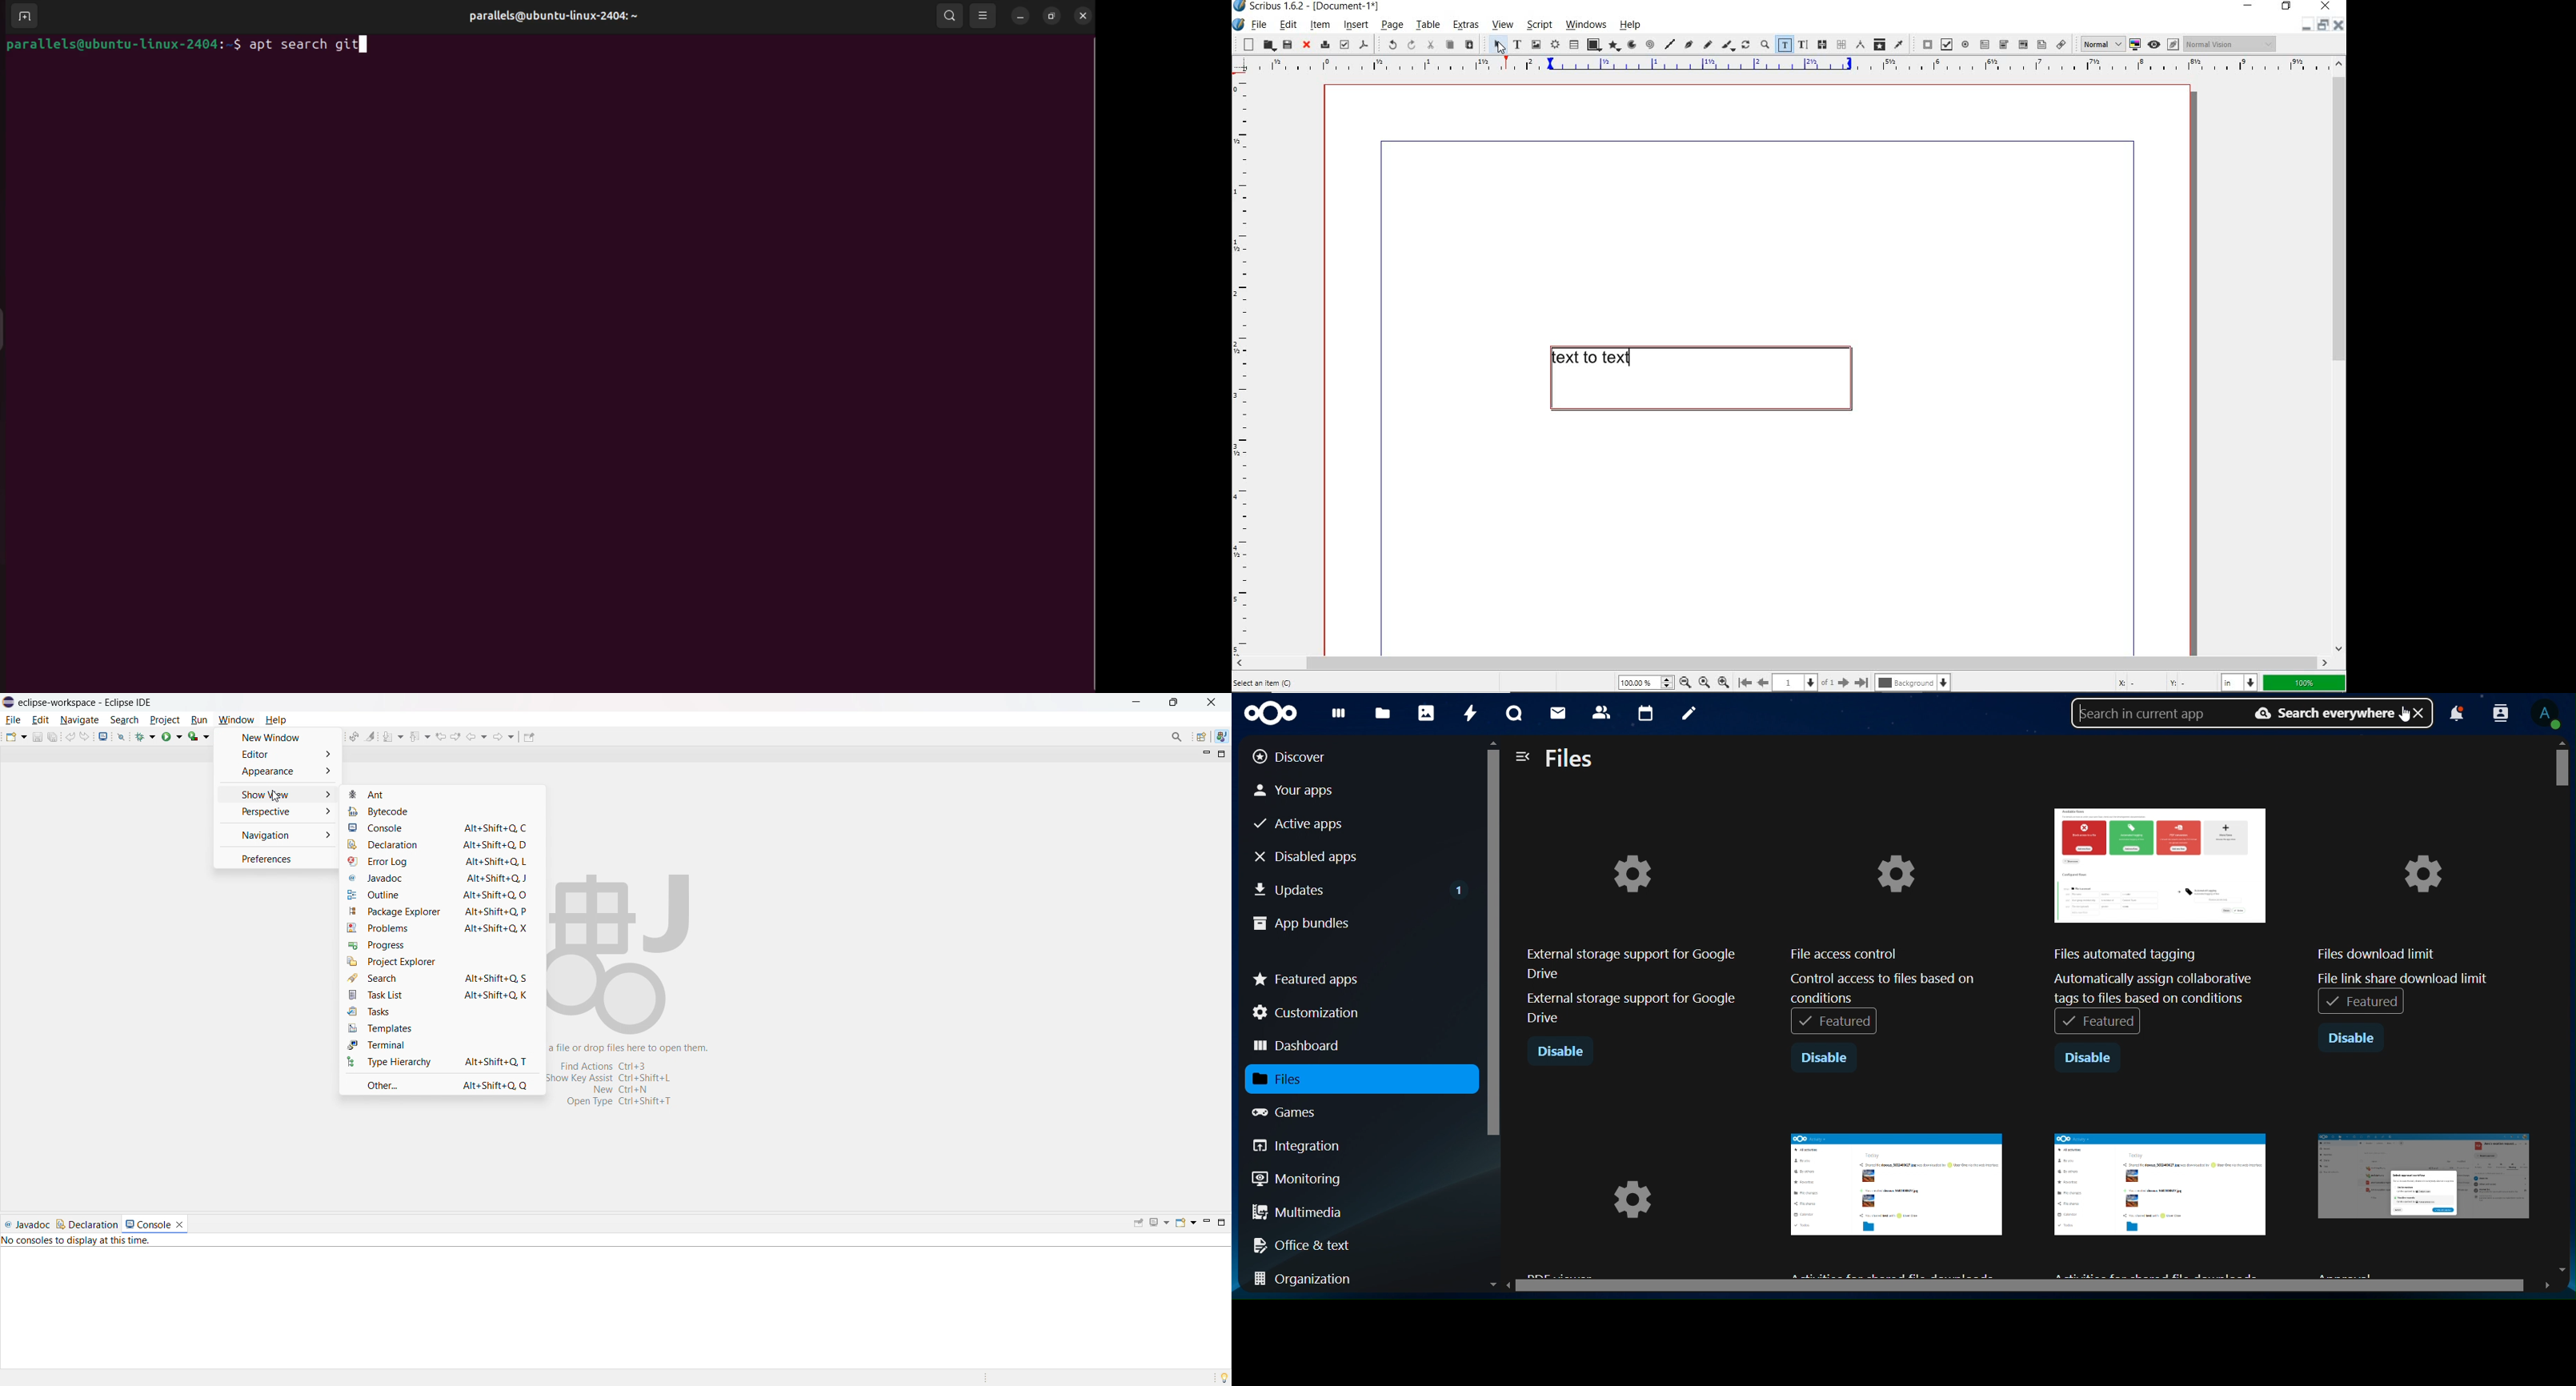  I want to click on activity, so click(1468, 713).